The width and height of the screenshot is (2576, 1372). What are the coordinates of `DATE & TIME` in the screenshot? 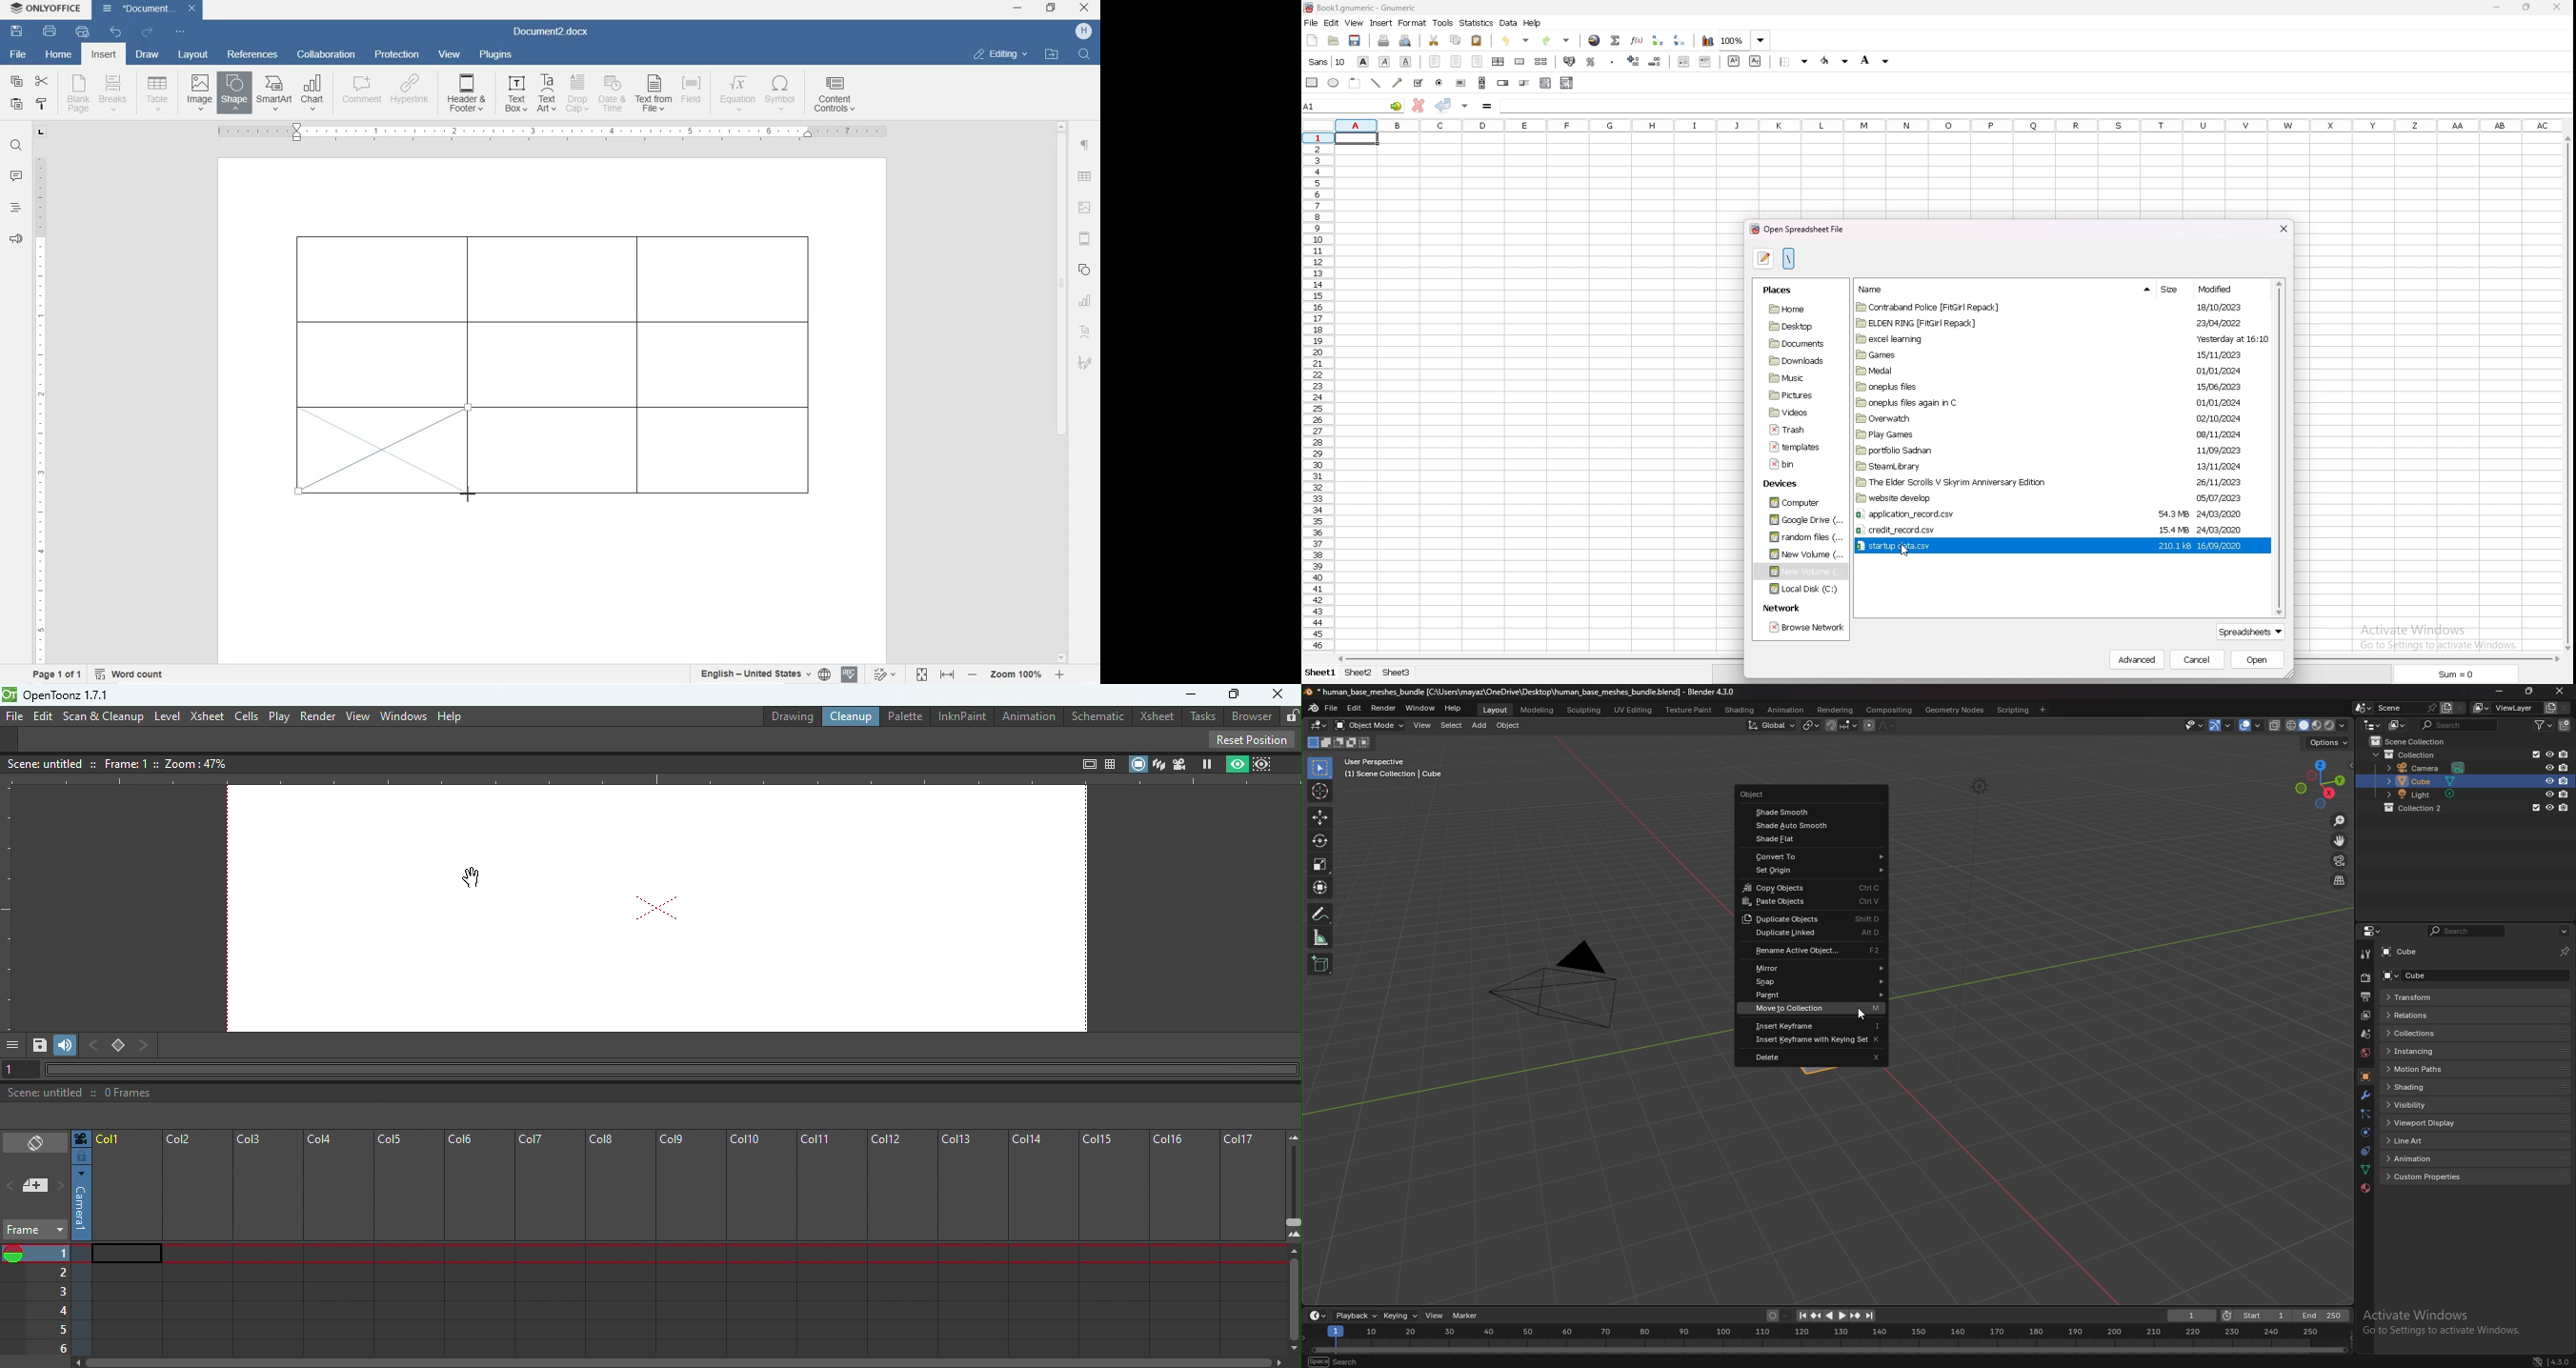 It's located at (615, 95).